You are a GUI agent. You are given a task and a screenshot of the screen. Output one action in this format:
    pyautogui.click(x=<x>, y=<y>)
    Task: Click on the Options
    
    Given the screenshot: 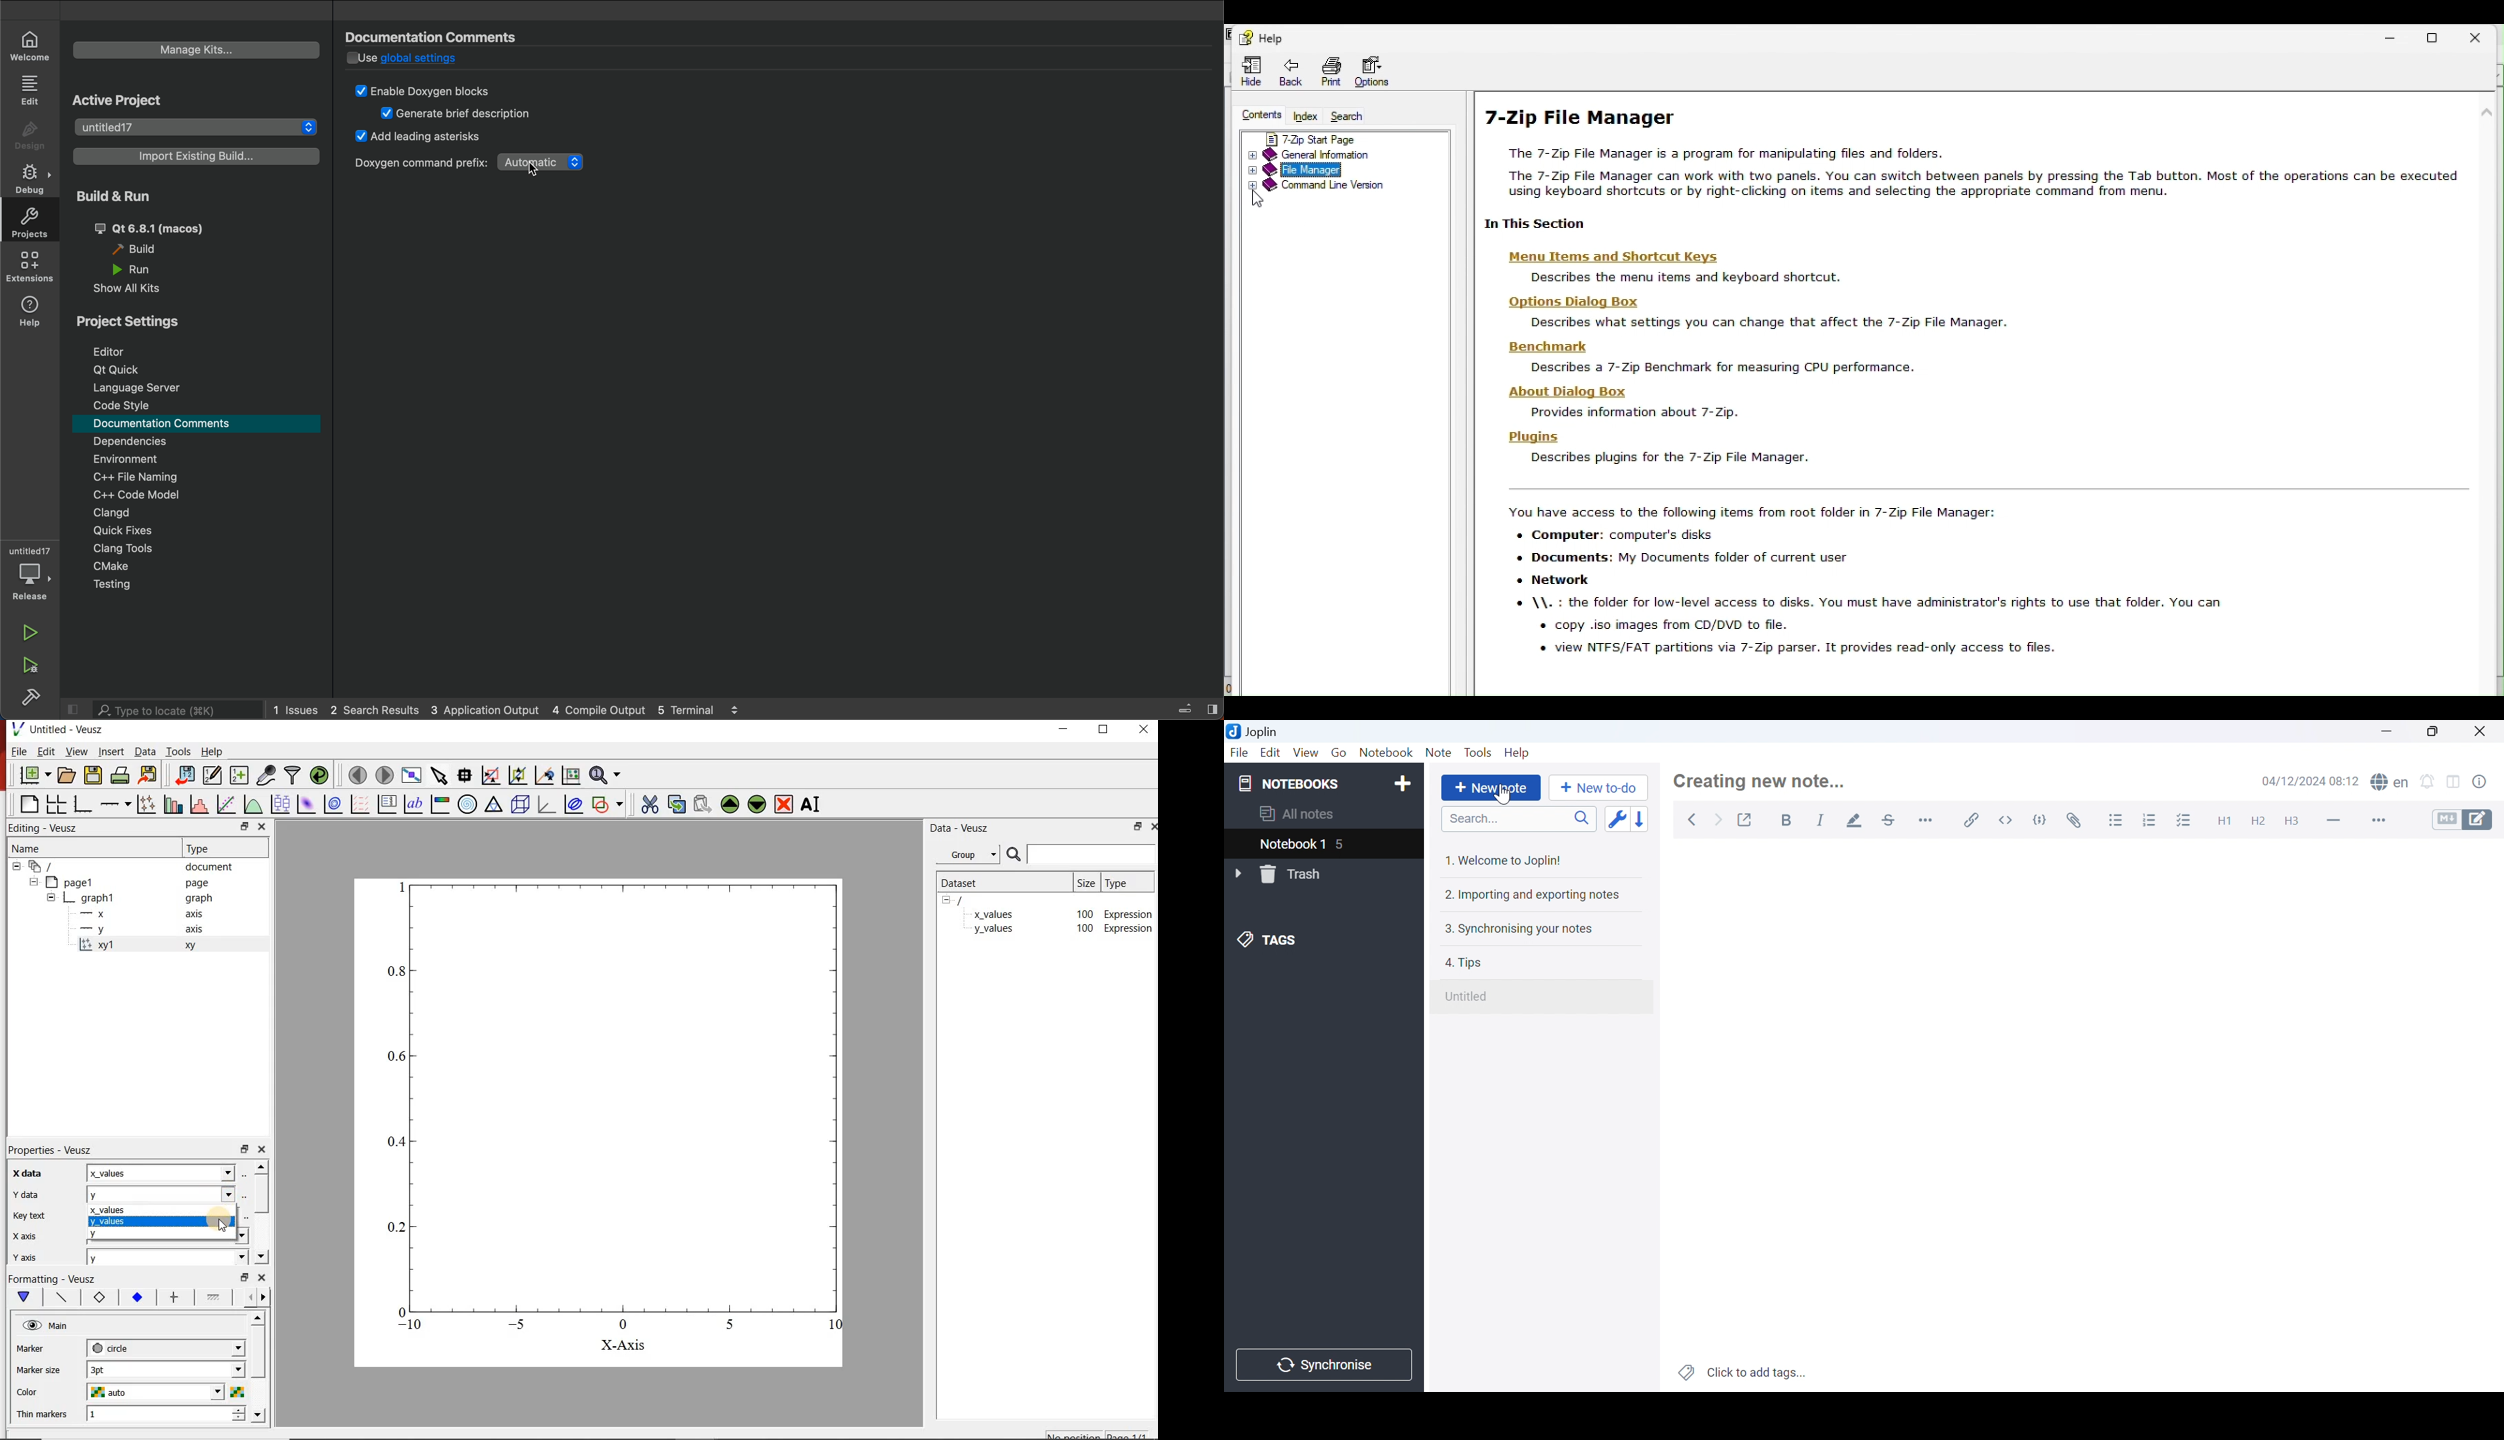 What is the action you would take?
    pyautogui.click(x=1380, y=74)
    